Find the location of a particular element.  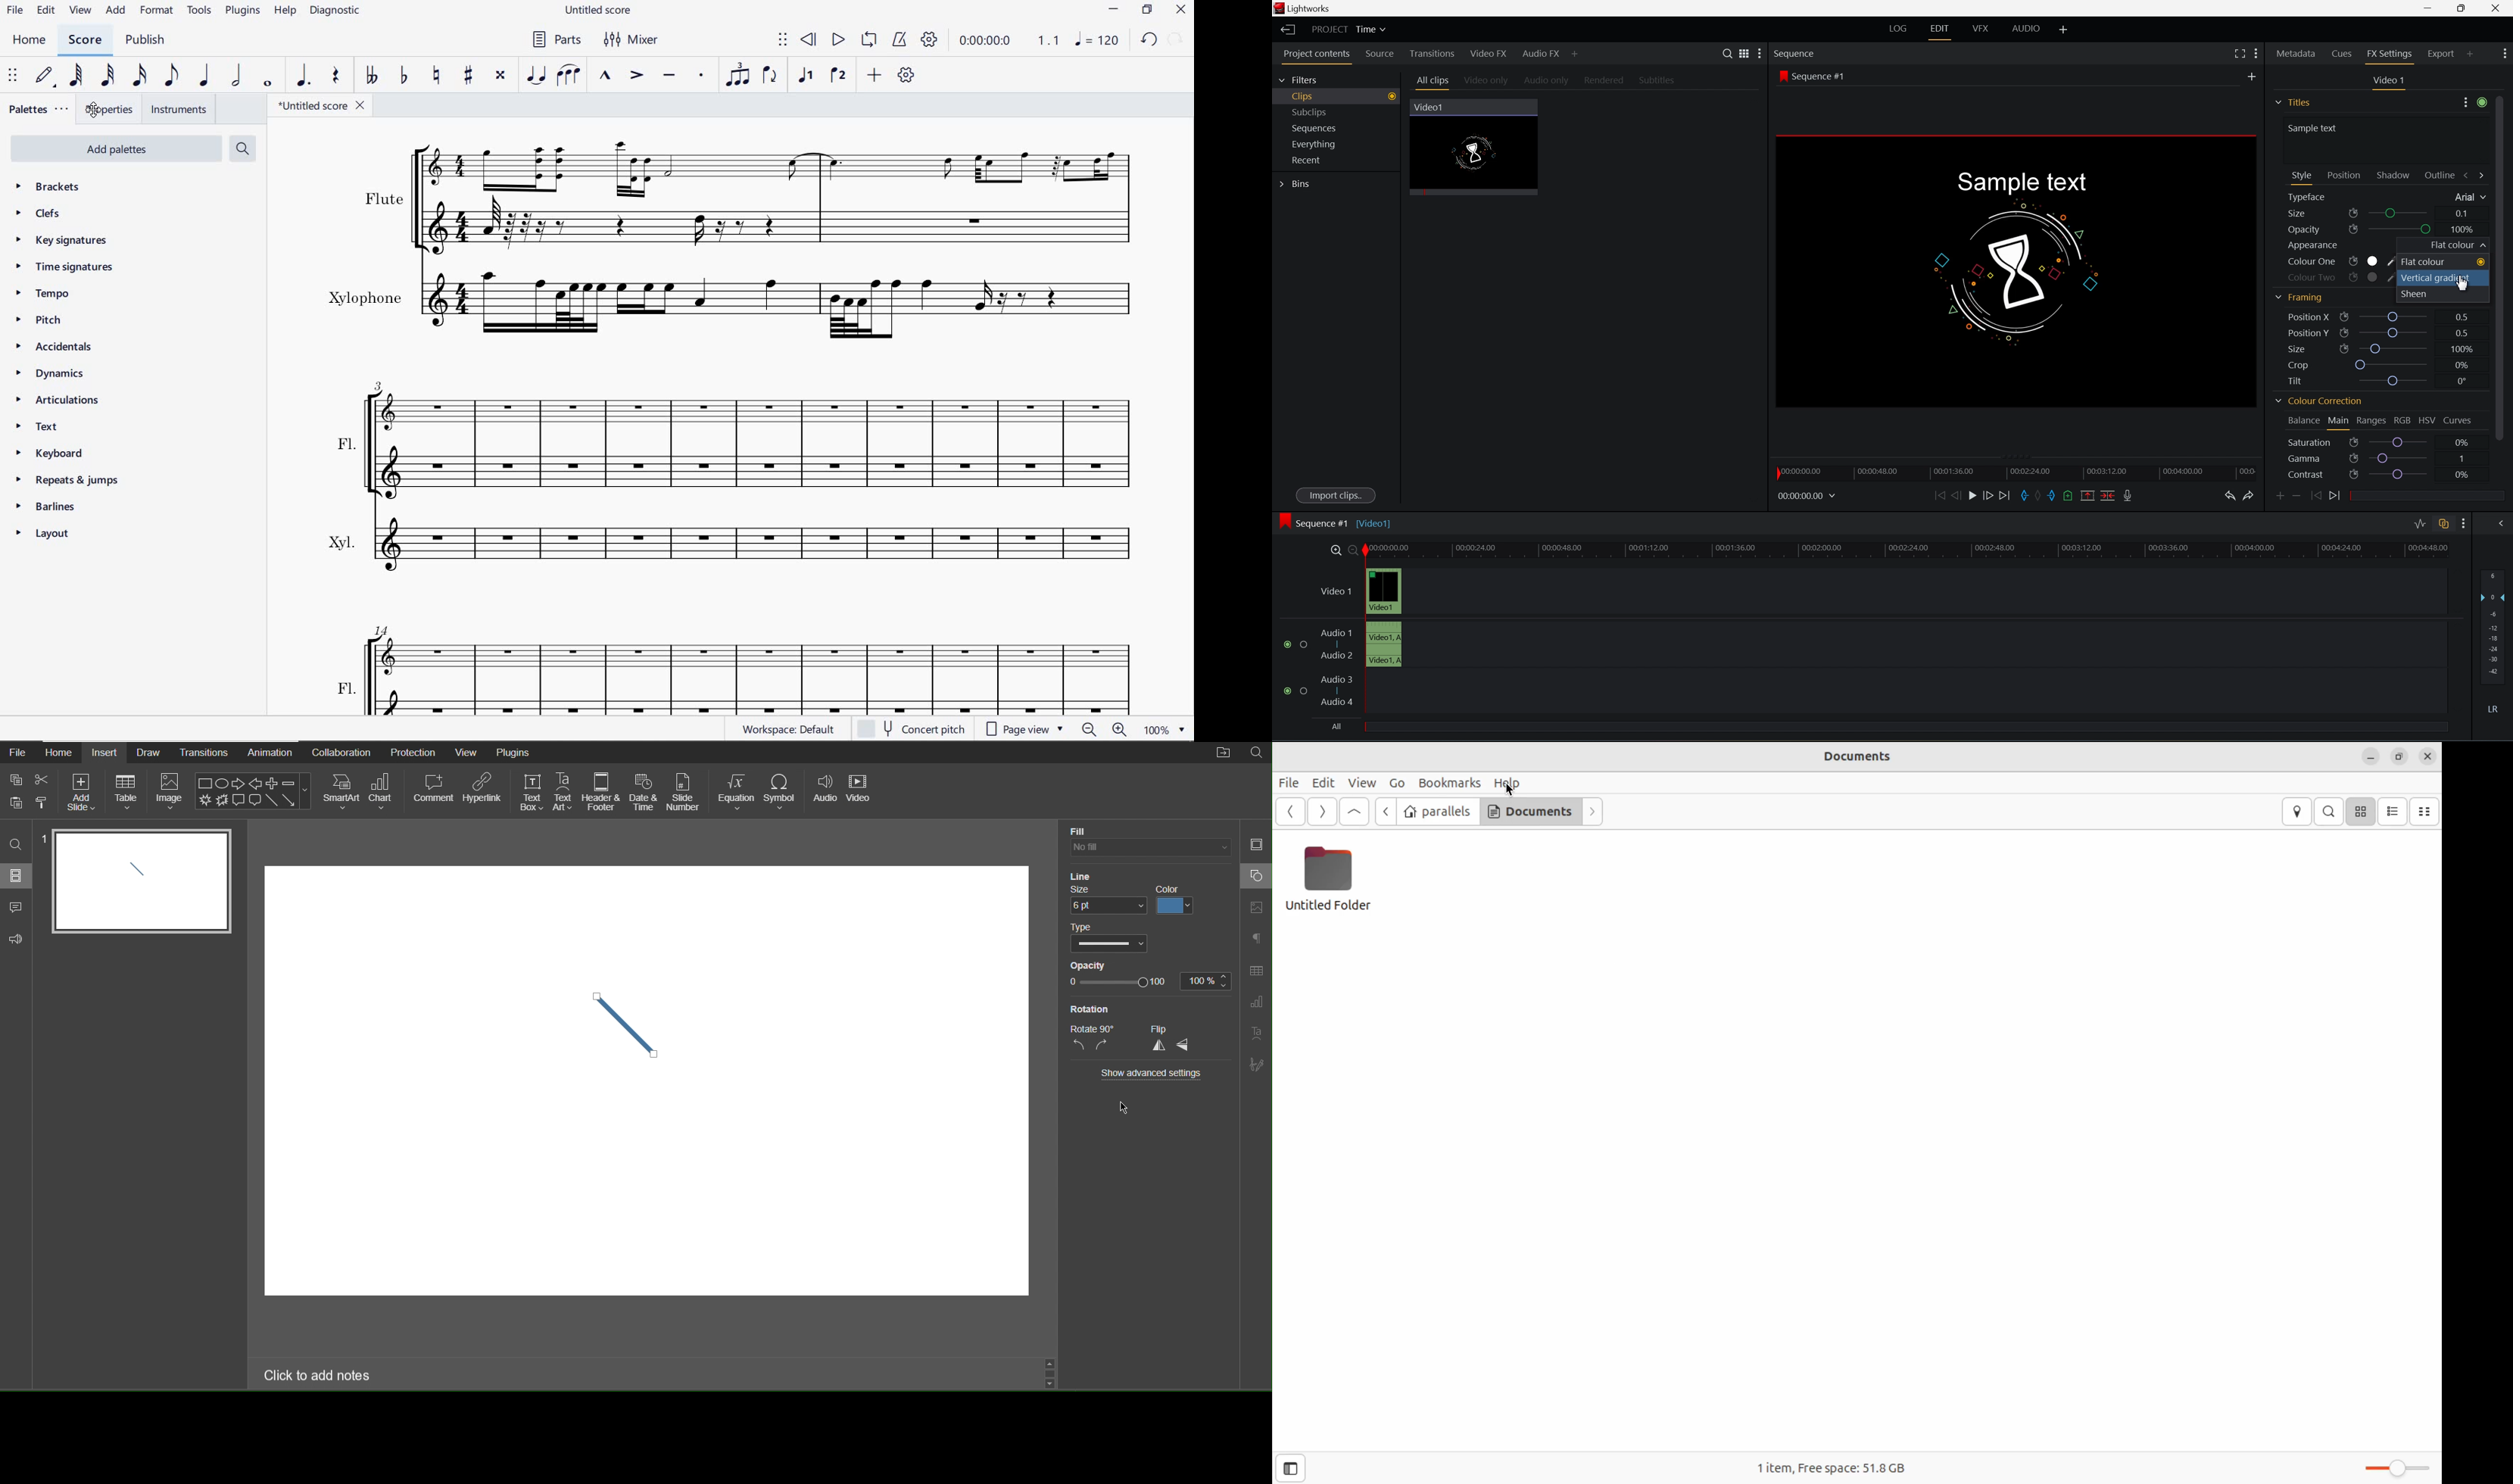

size is located at coordinates (2317, 349).